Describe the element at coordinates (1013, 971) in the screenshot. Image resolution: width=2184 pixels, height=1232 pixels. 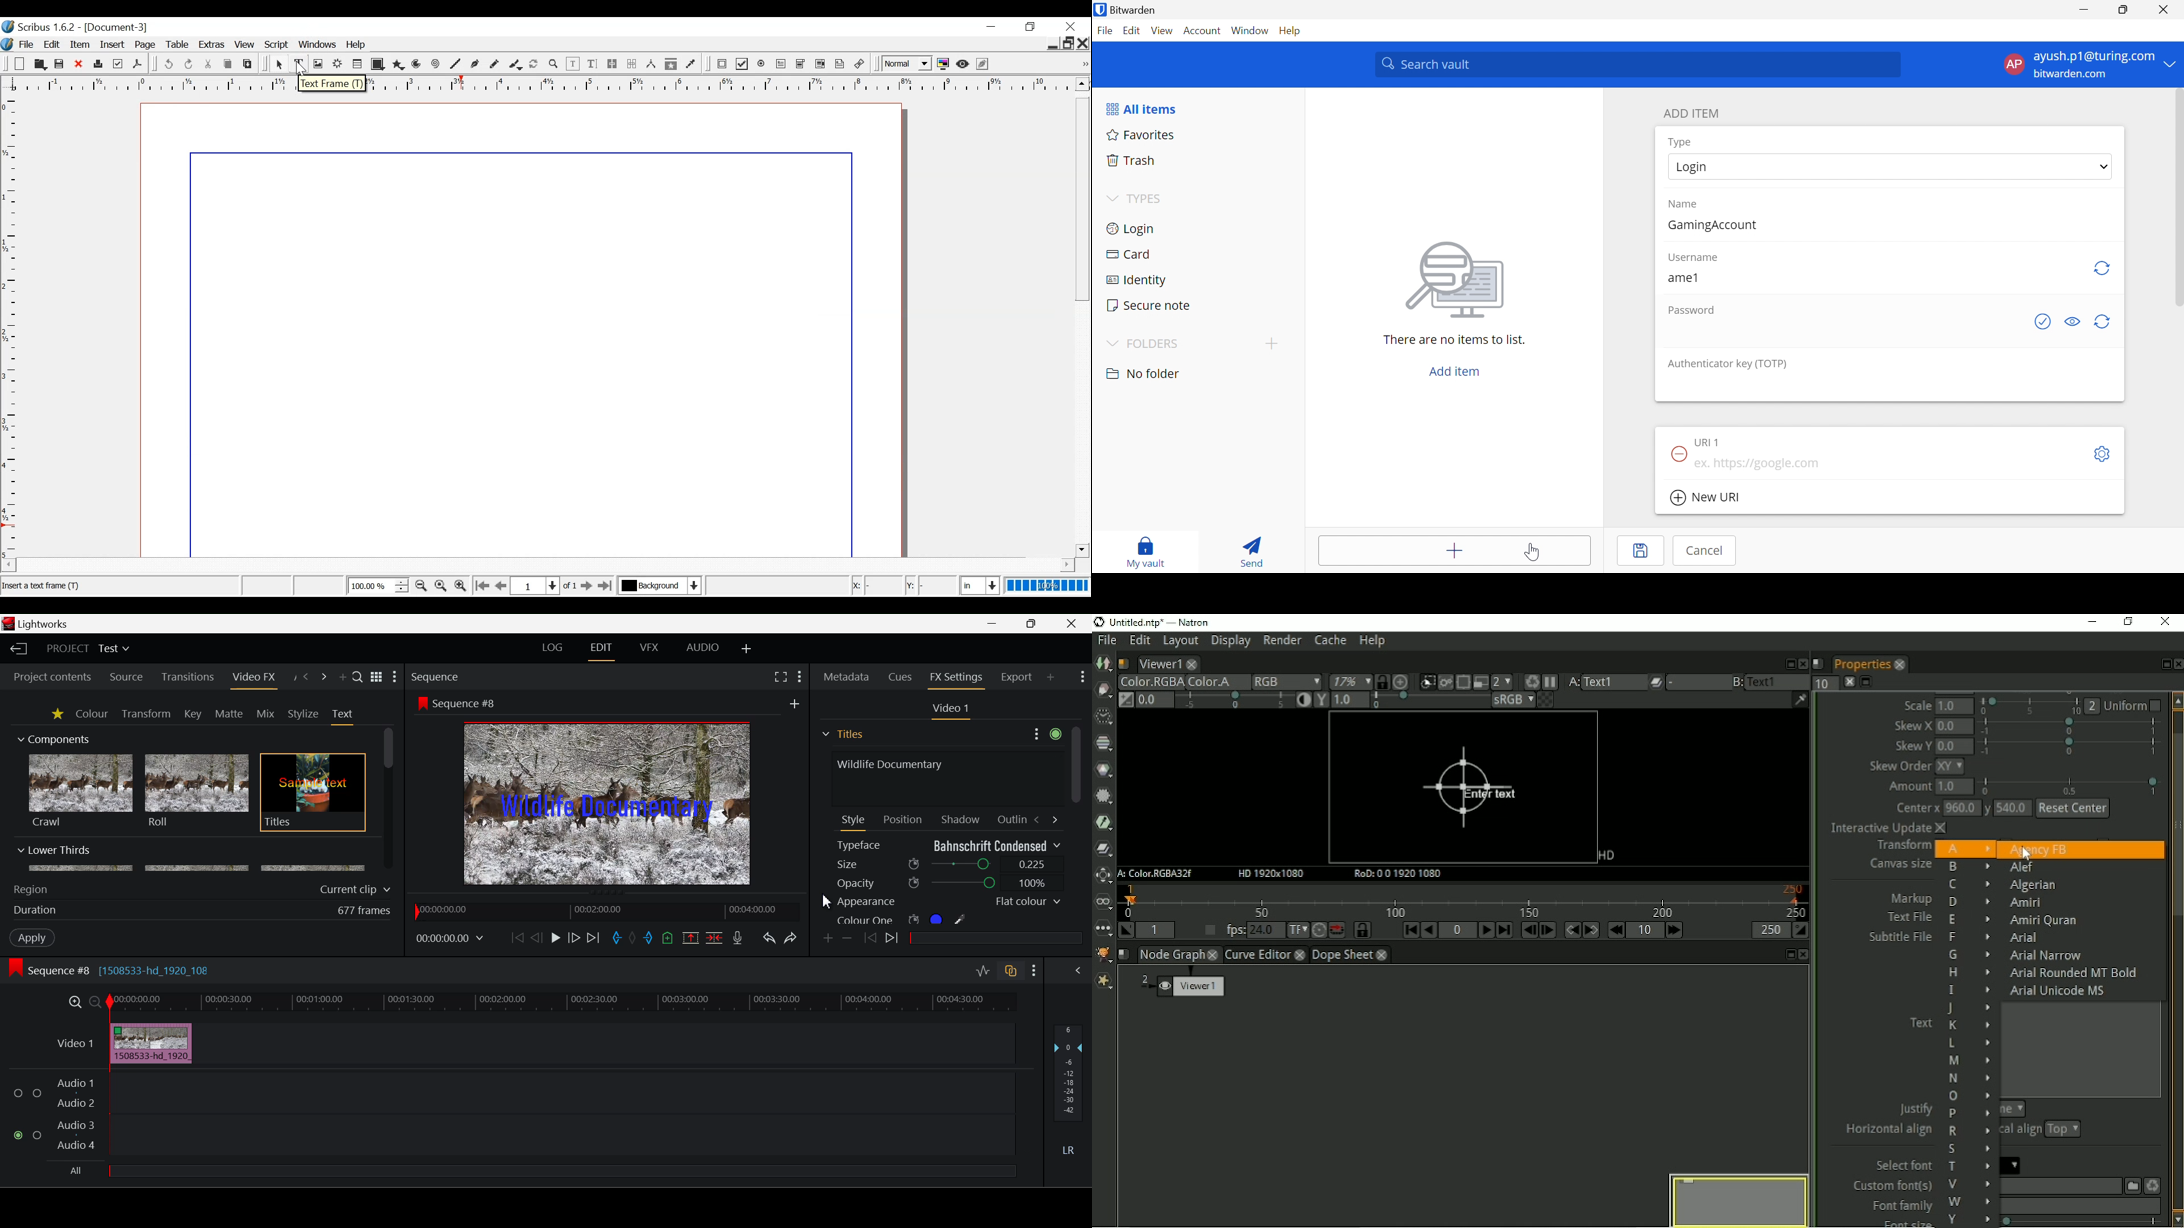
I see `Toggle auto track sync` at that location.